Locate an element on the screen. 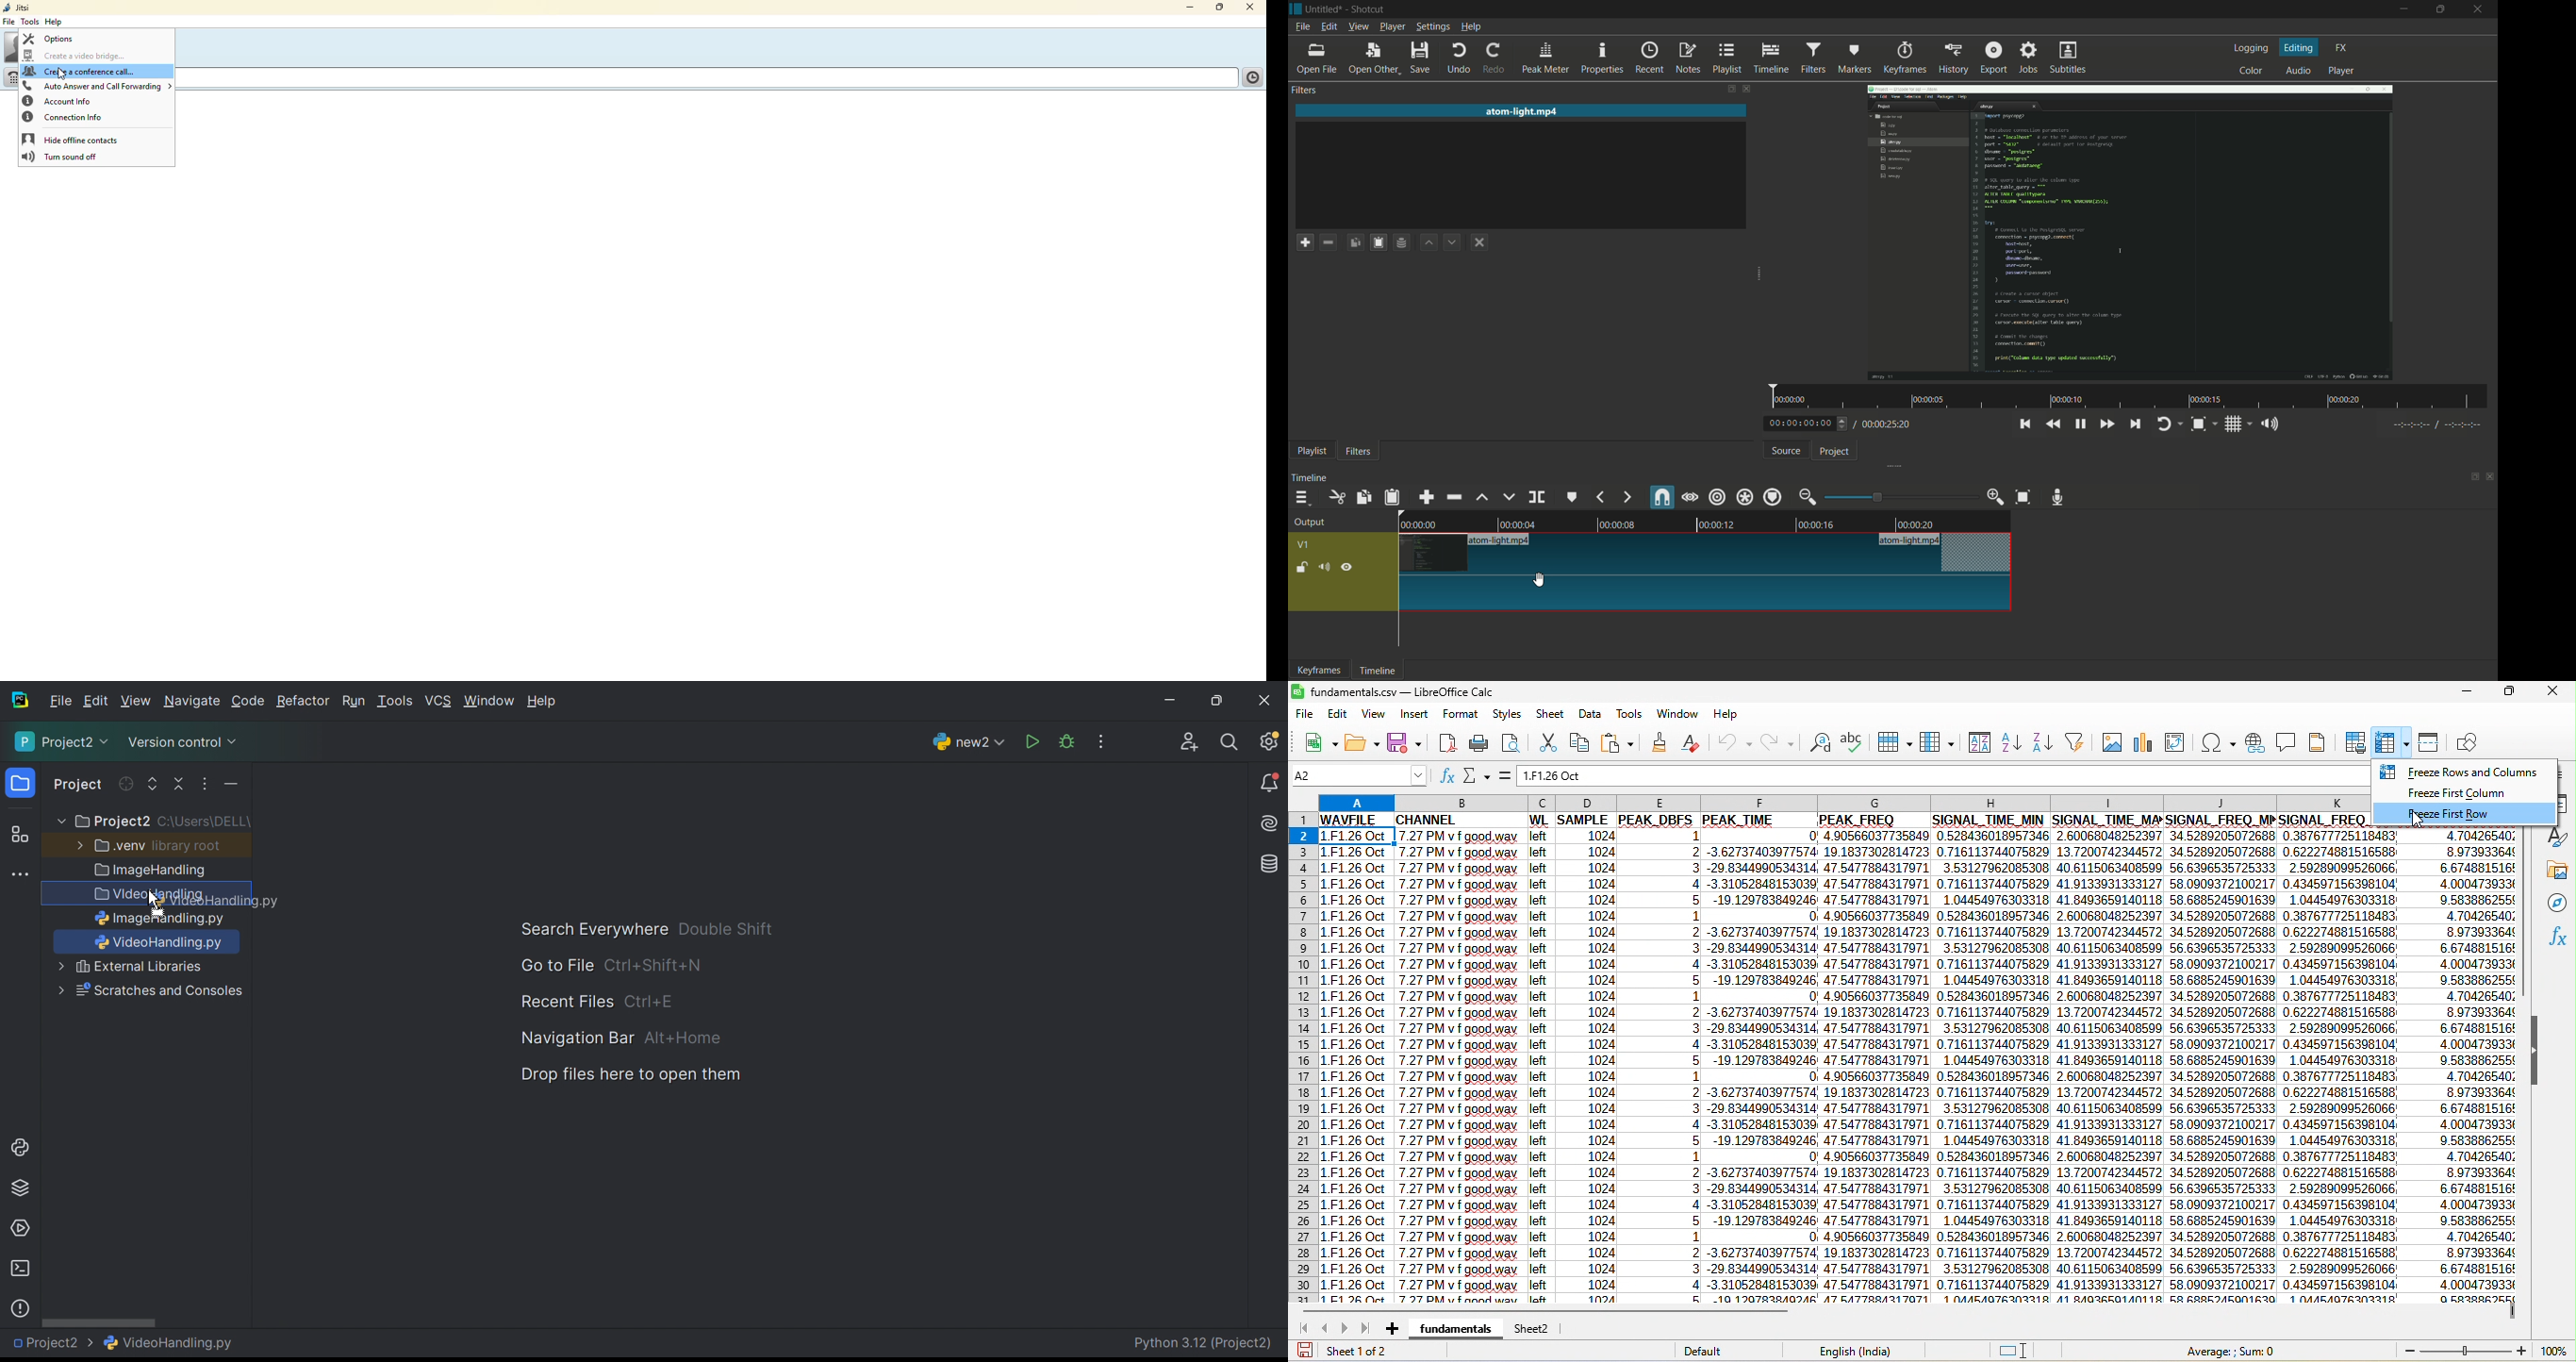  format is located at coordinates (1460, 715).